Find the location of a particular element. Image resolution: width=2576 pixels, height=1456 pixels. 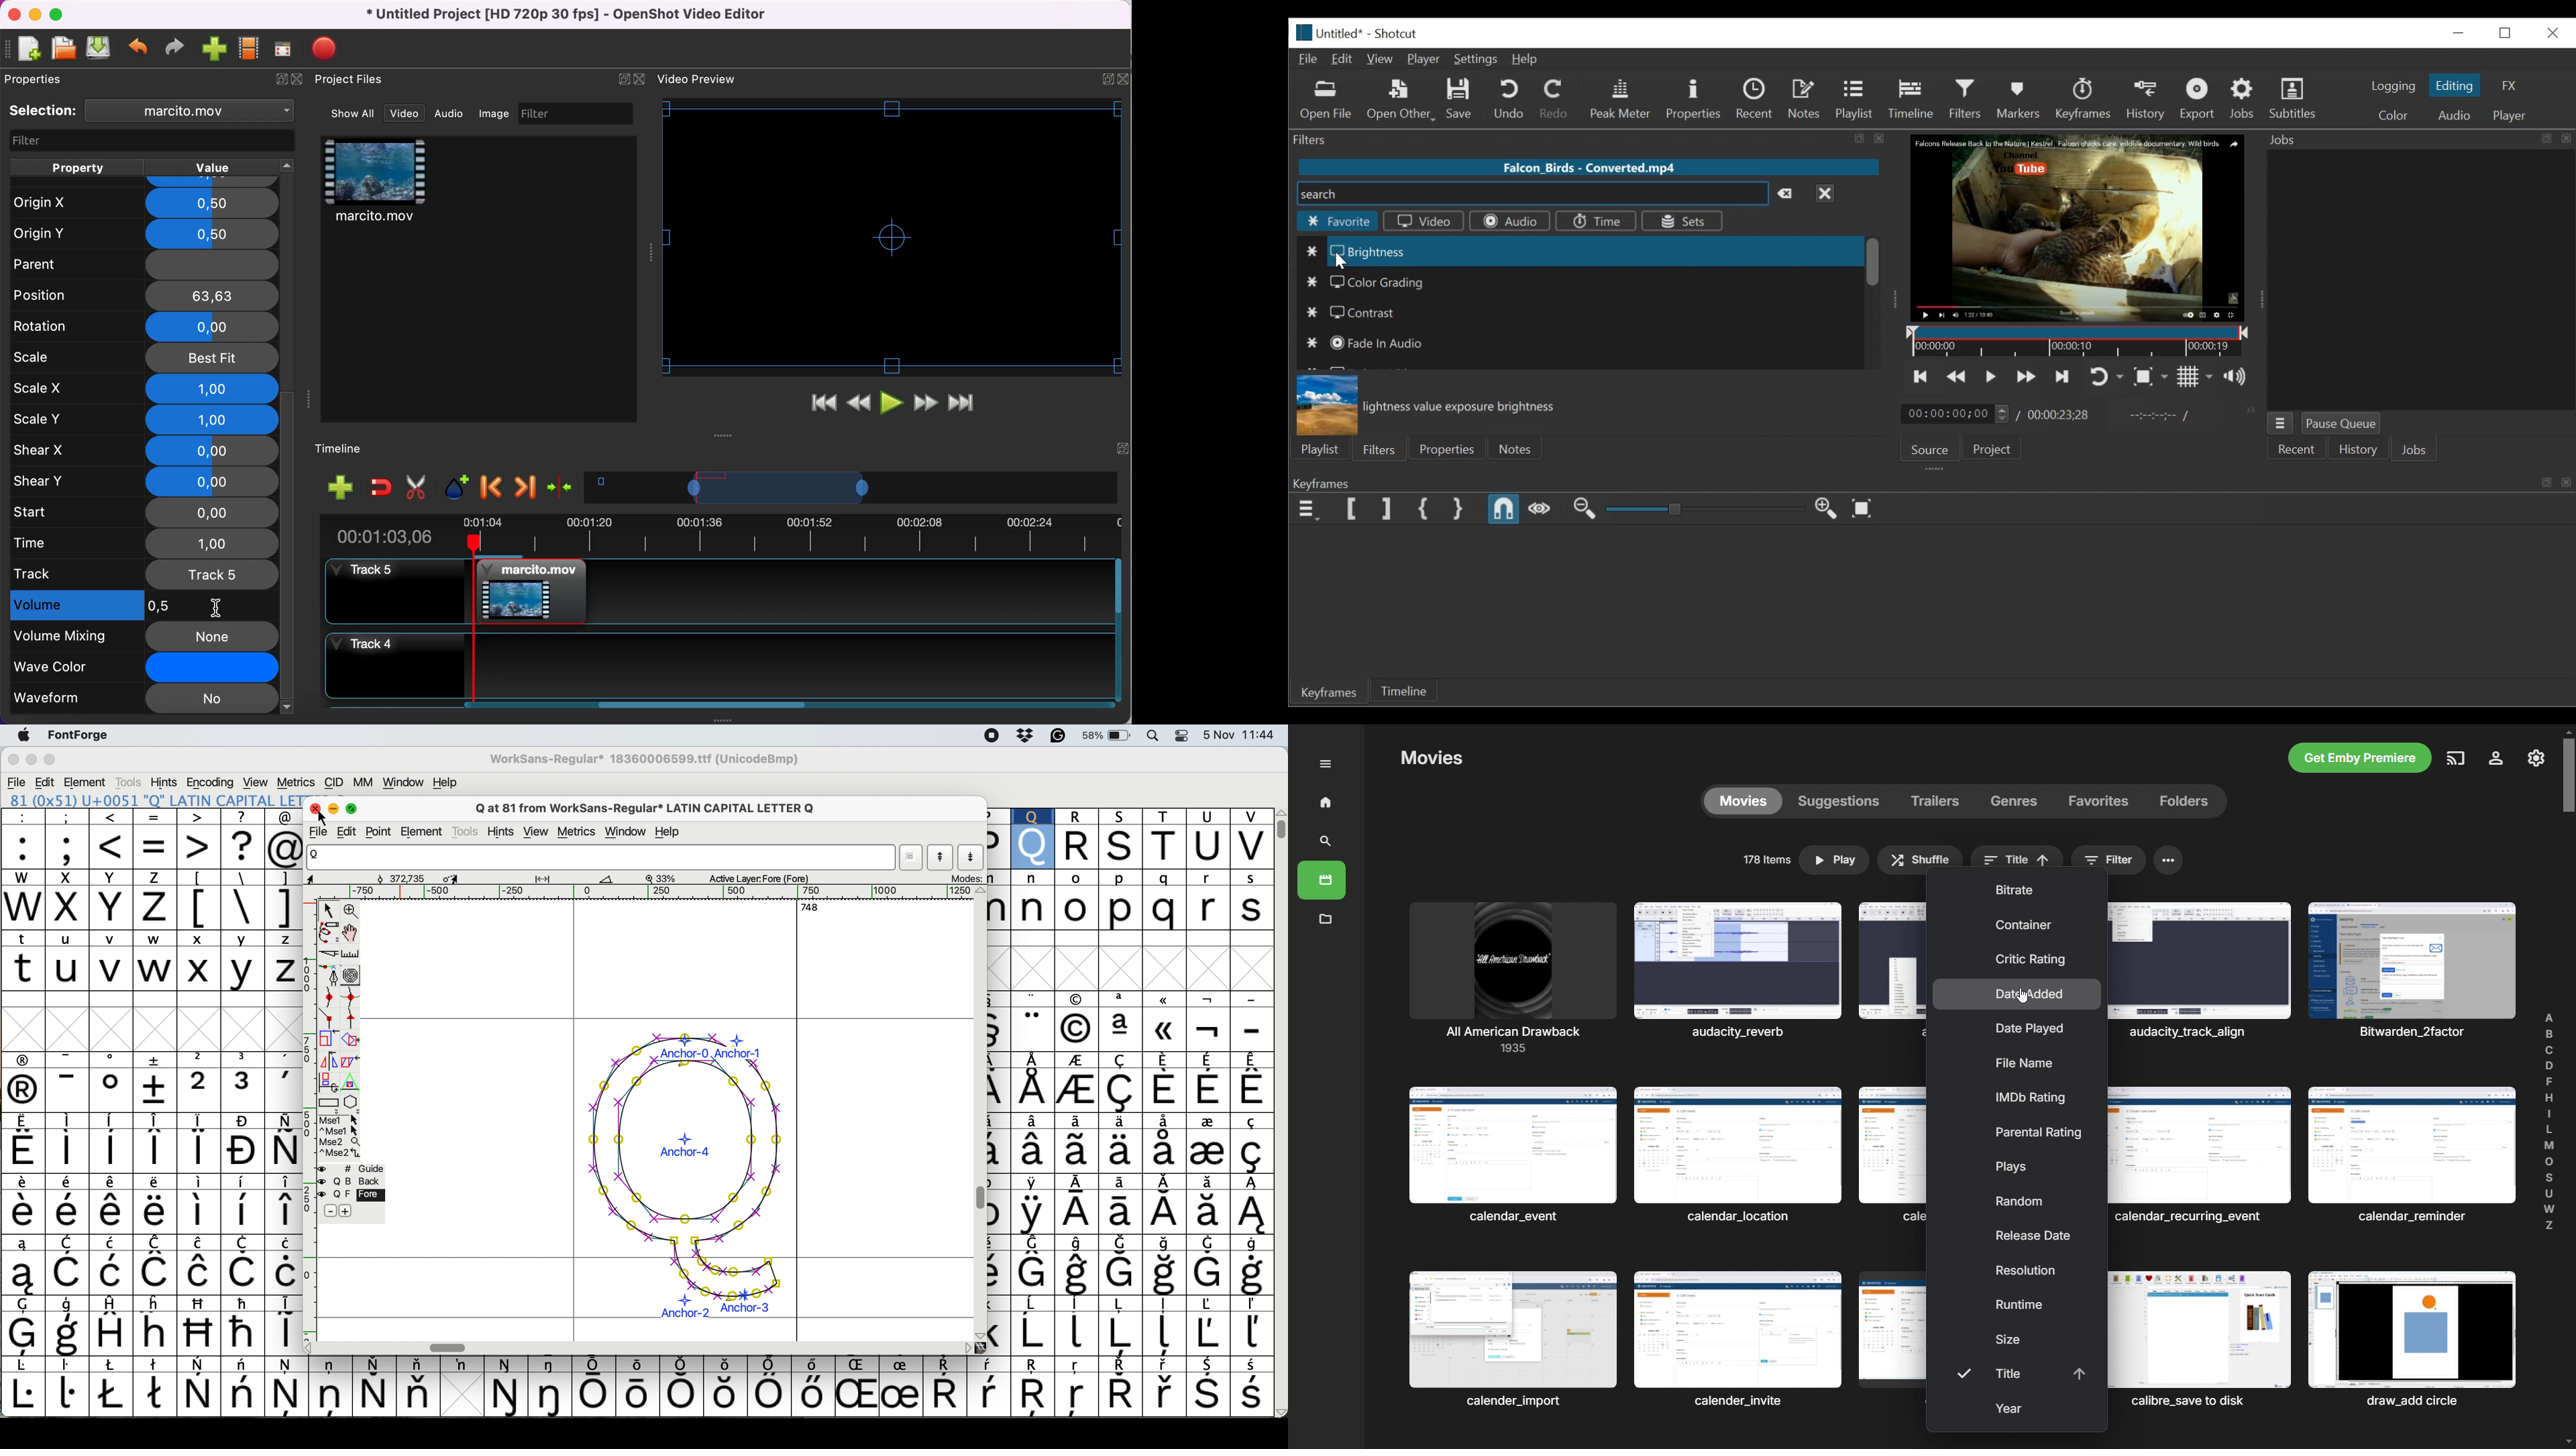

shear y 0 is located at coordinates (146, 481).